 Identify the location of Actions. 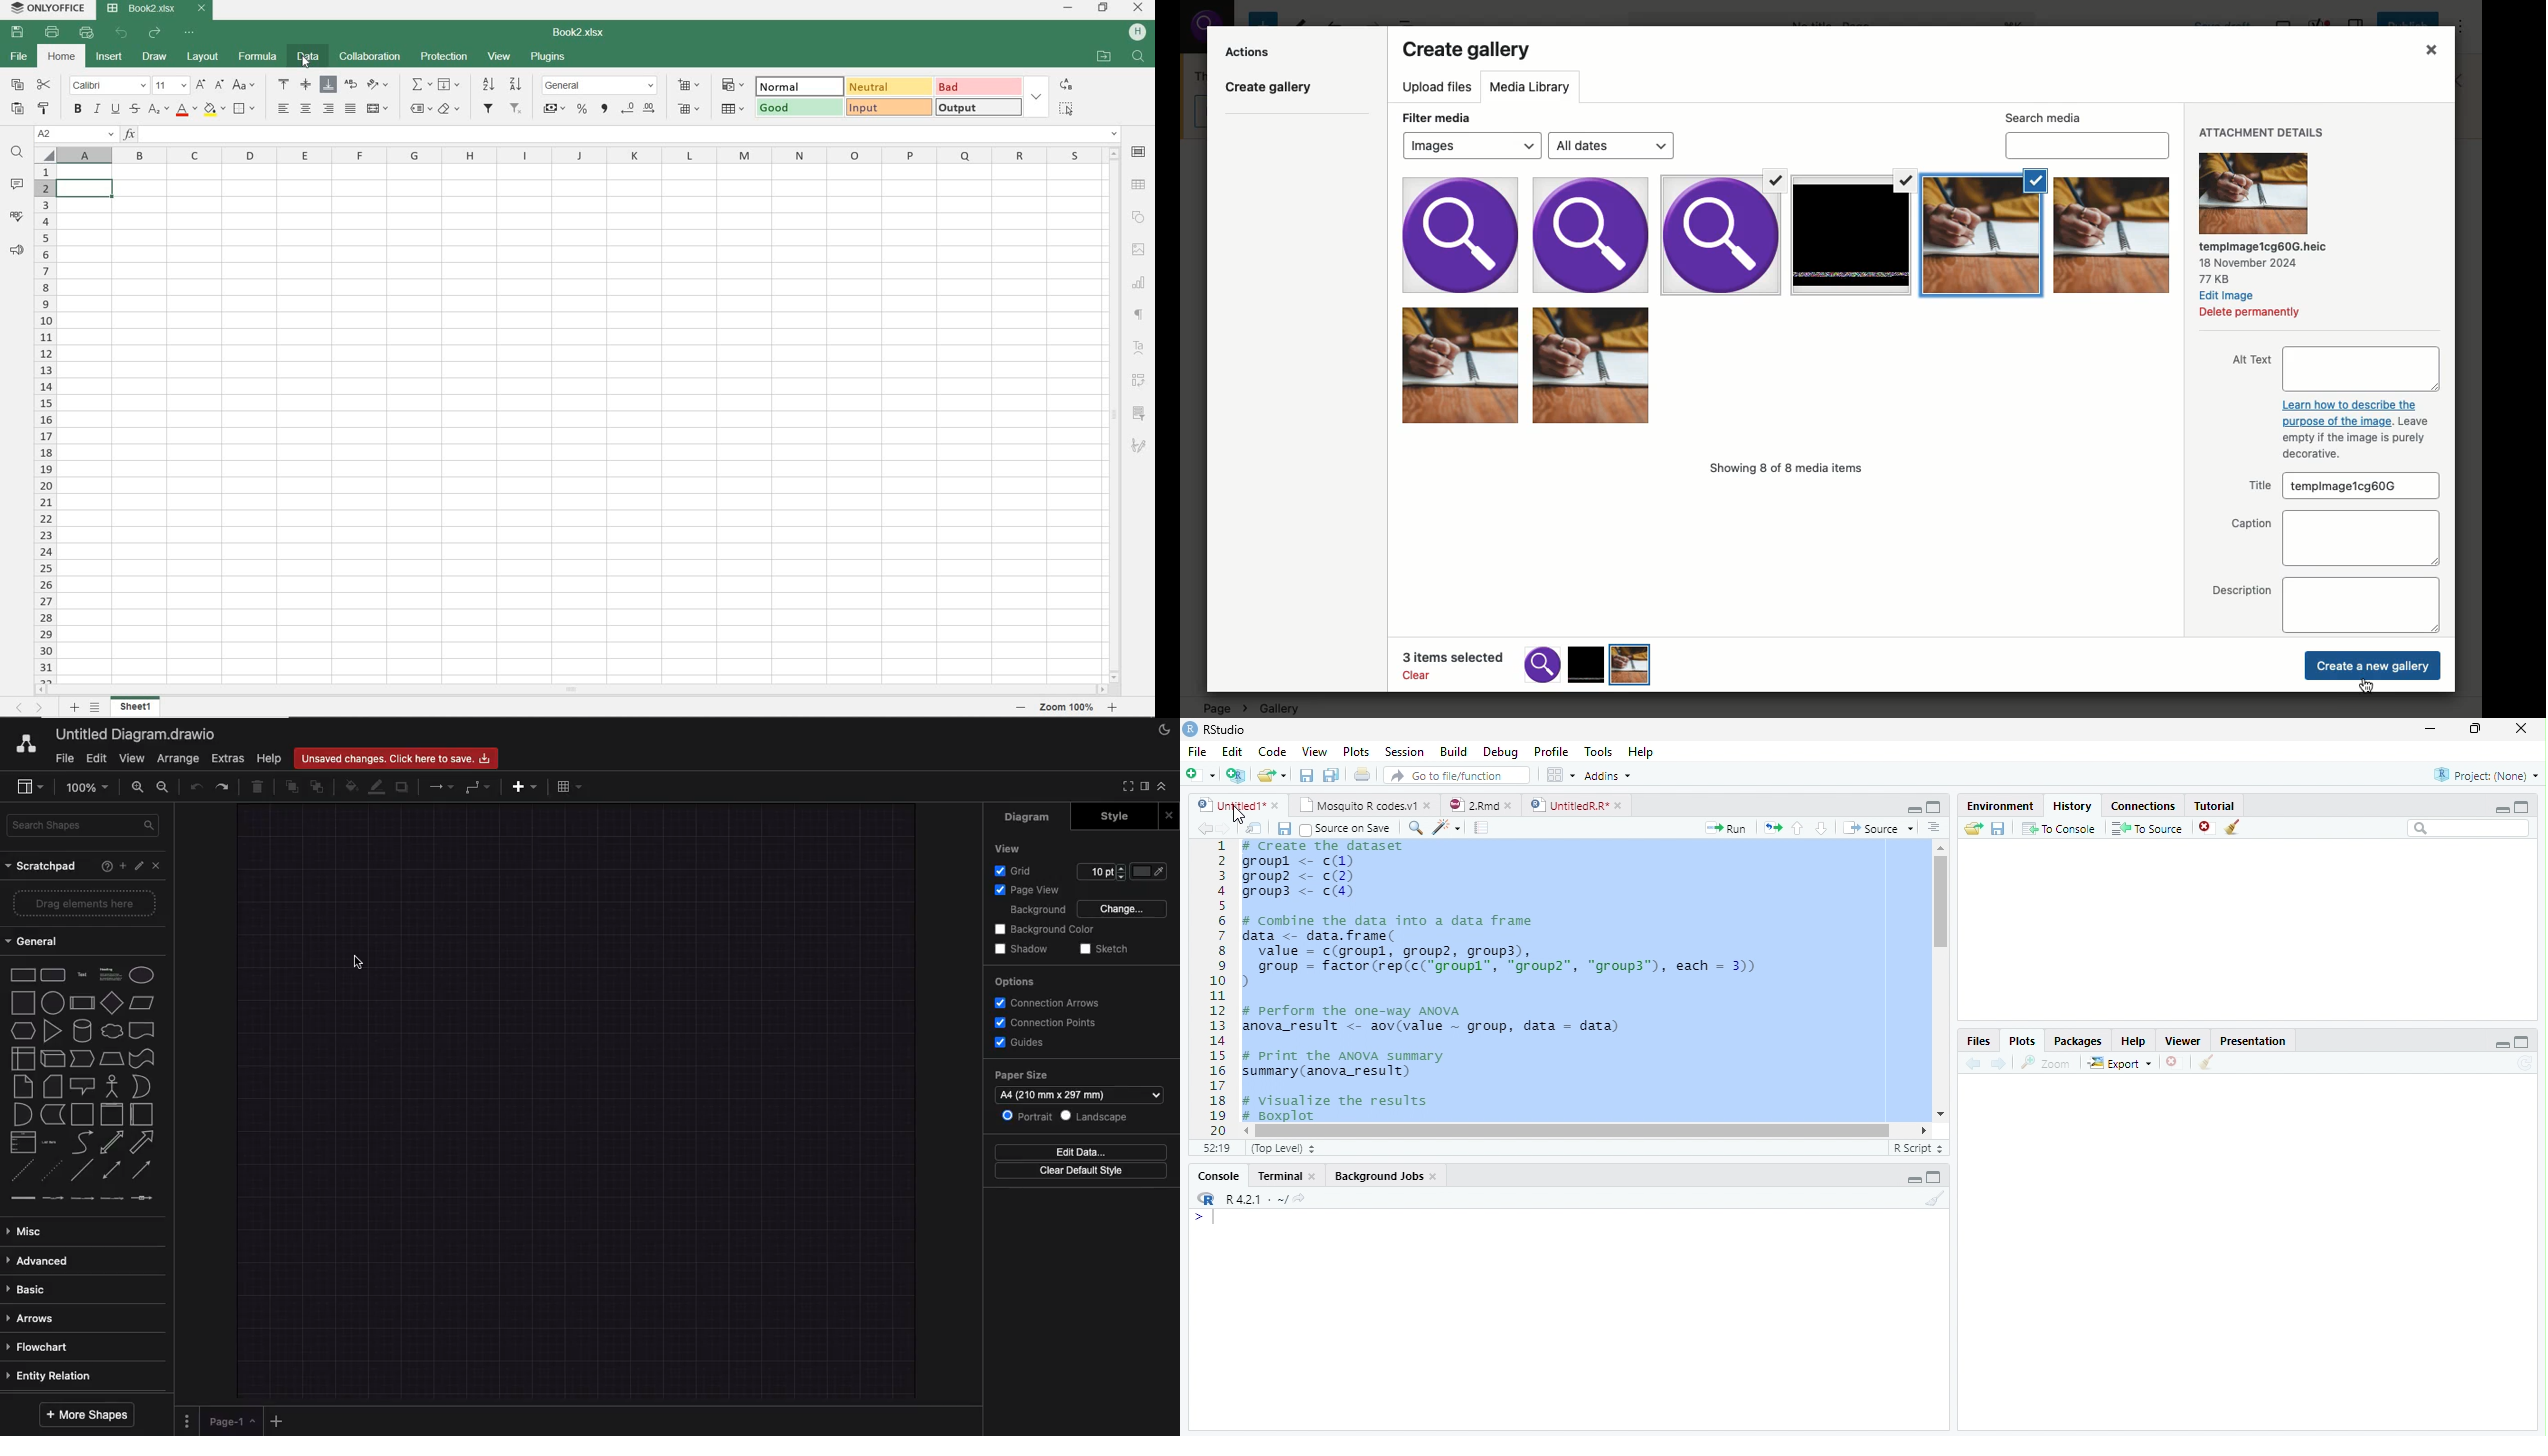
(1250, 51).